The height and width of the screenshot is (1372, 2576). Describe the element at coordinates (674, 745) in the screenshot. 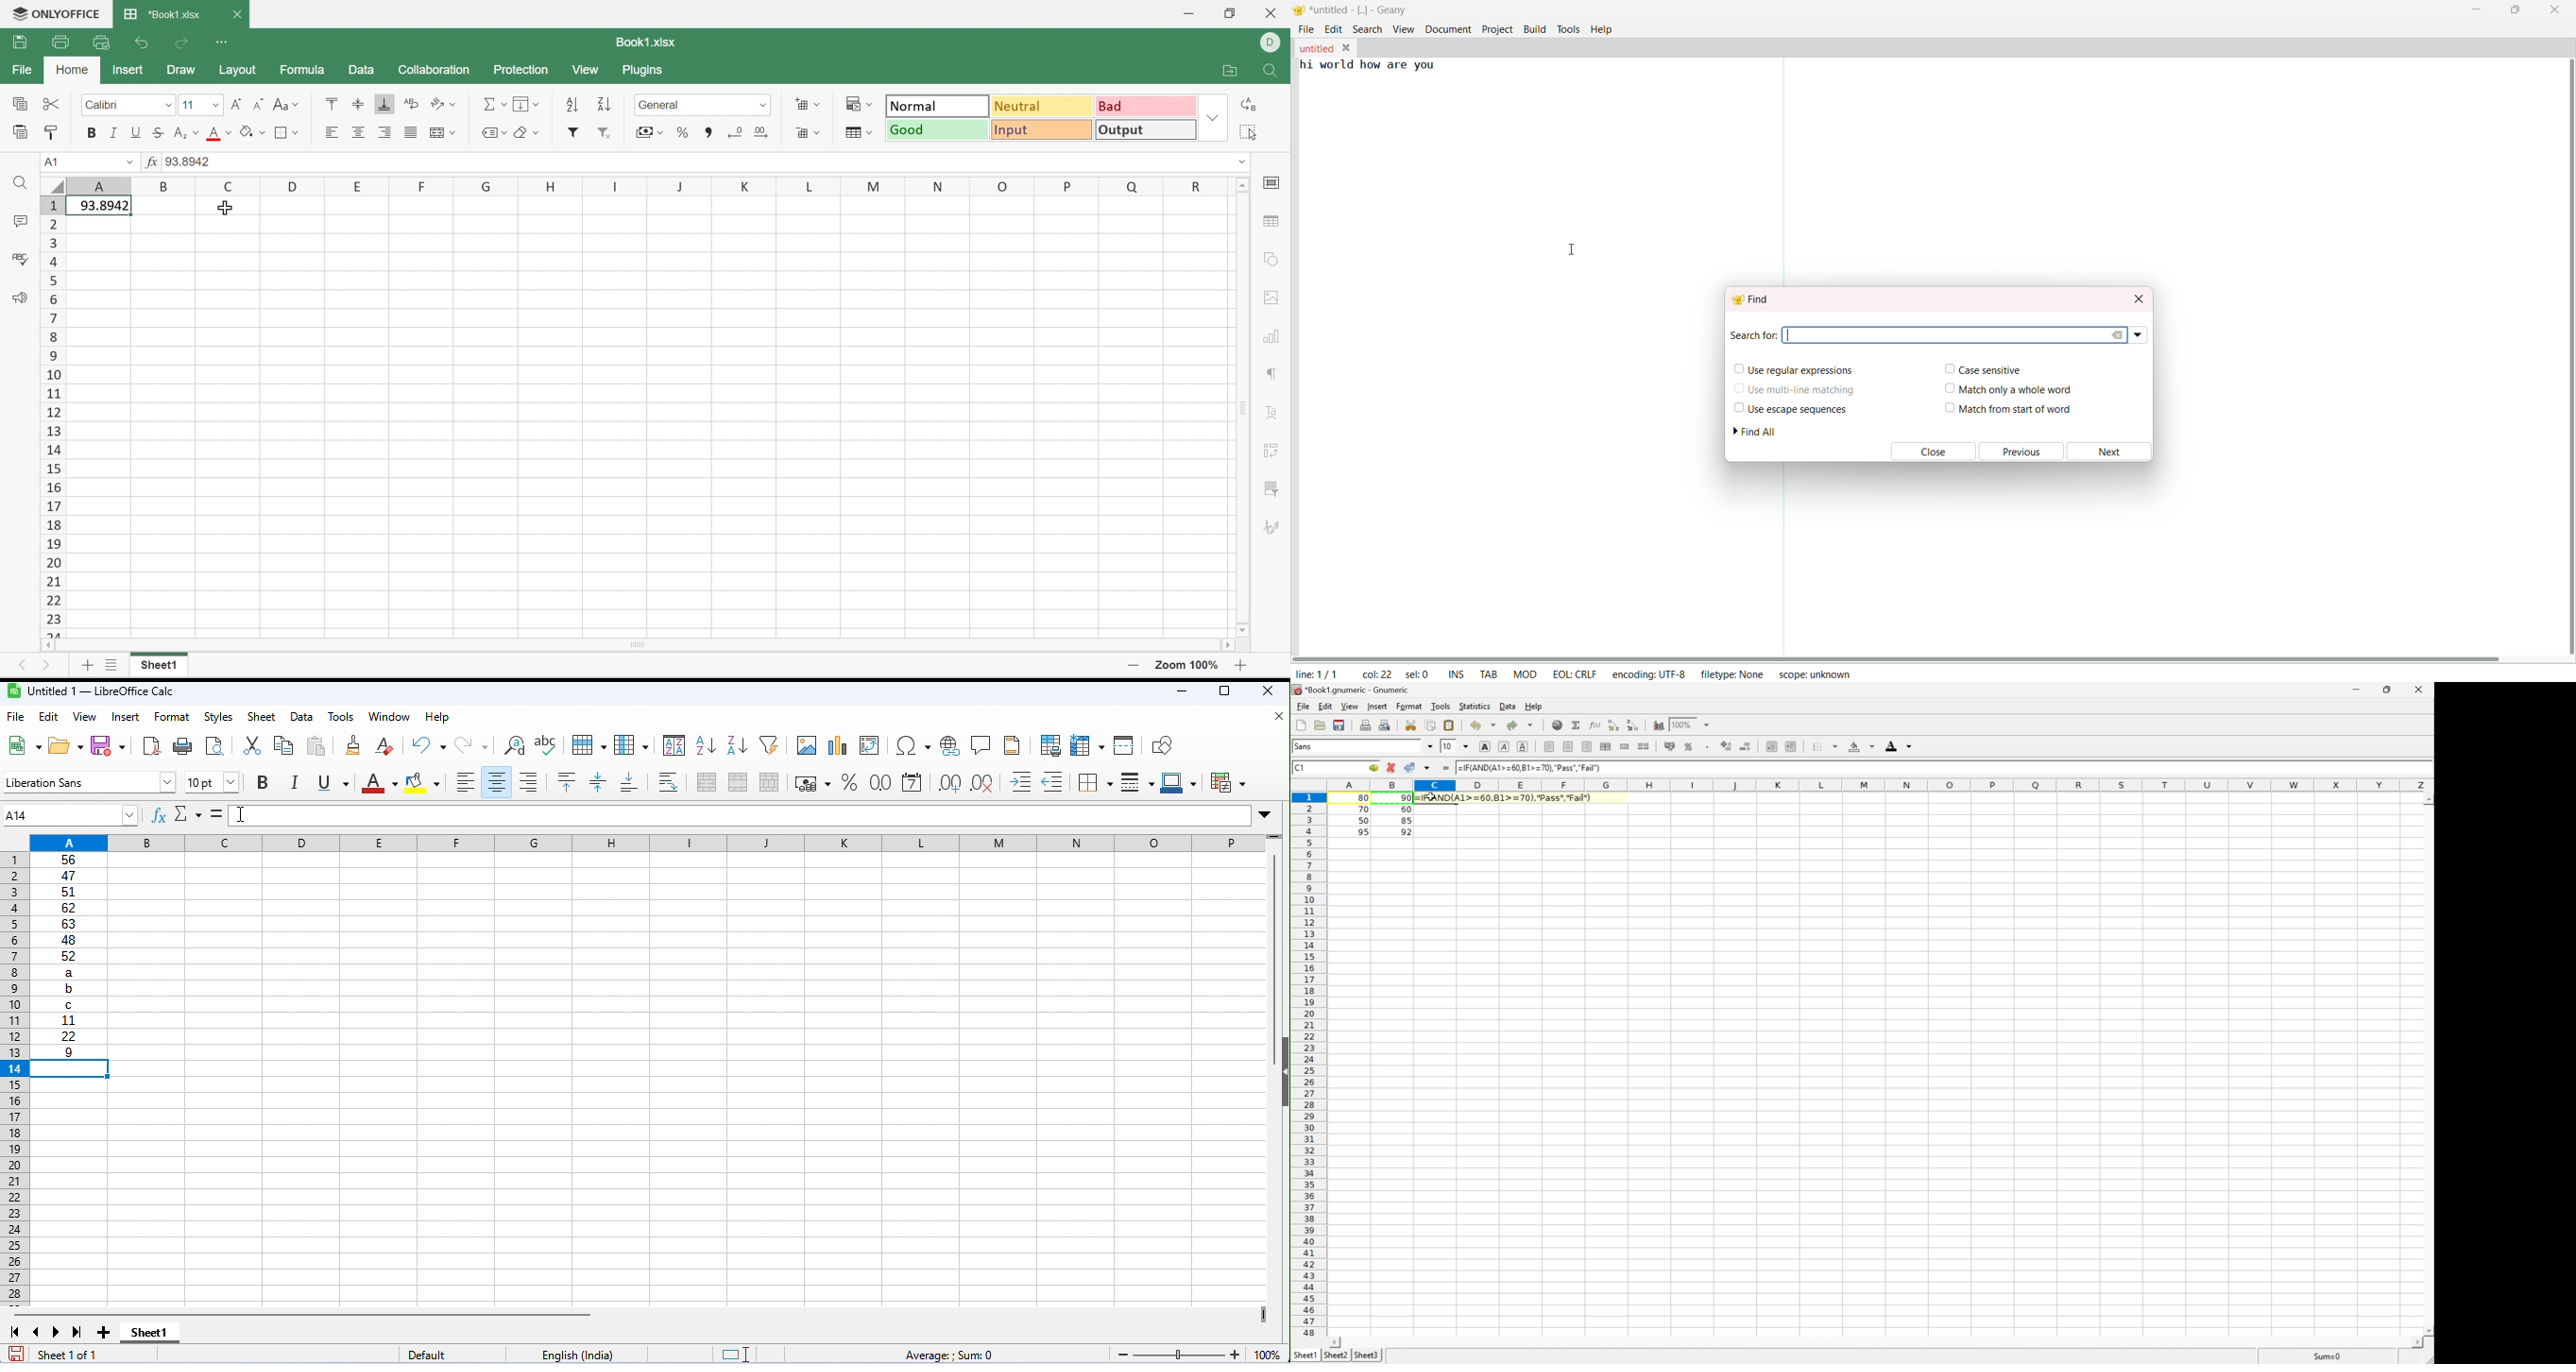

I see `sort` at that location.